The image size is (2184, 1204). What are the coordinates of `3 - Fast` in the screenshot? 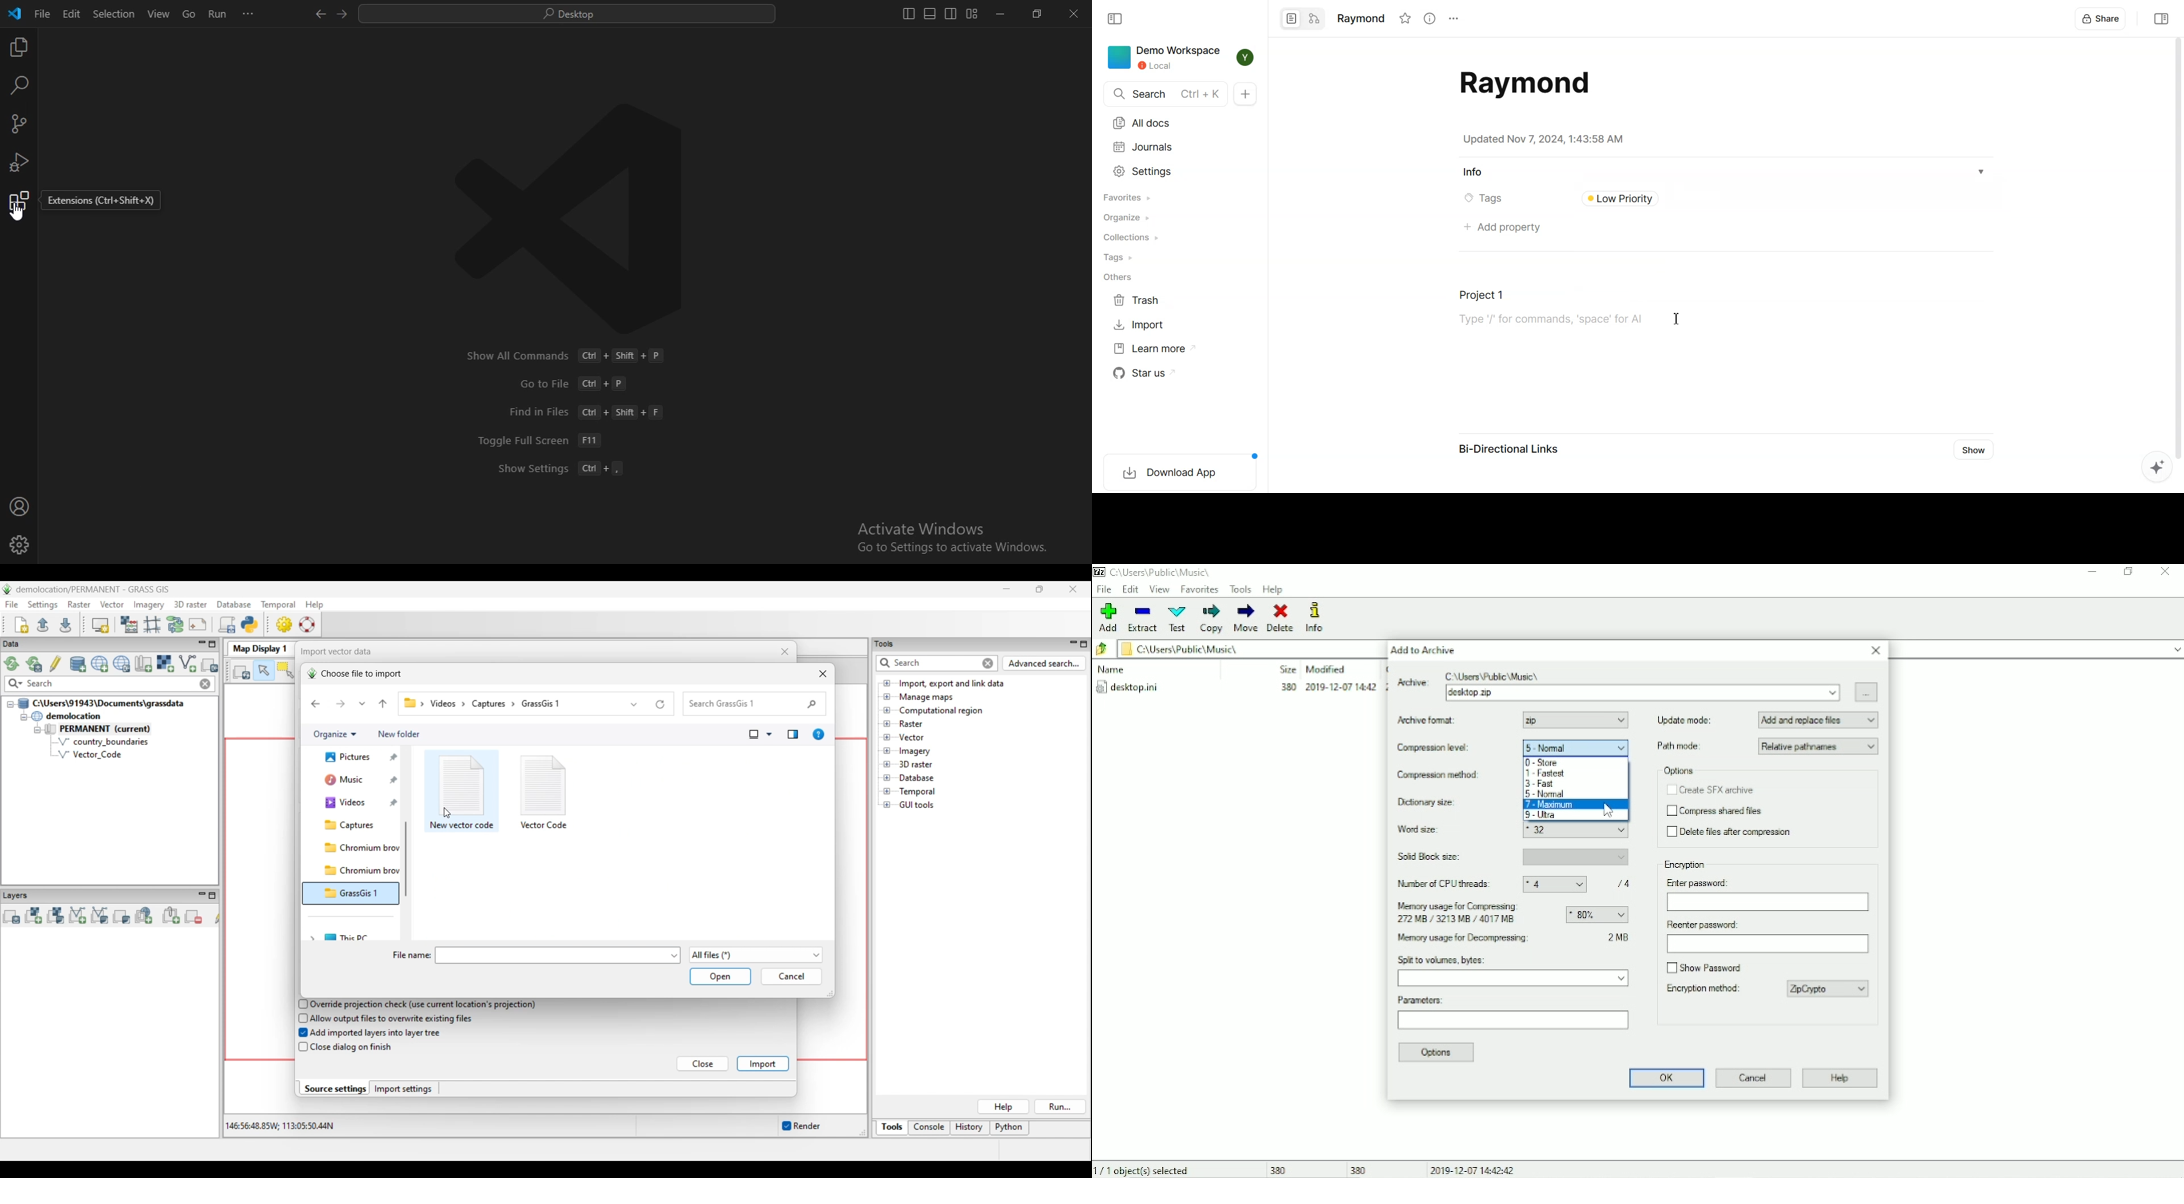 It's located at (1544, 784).